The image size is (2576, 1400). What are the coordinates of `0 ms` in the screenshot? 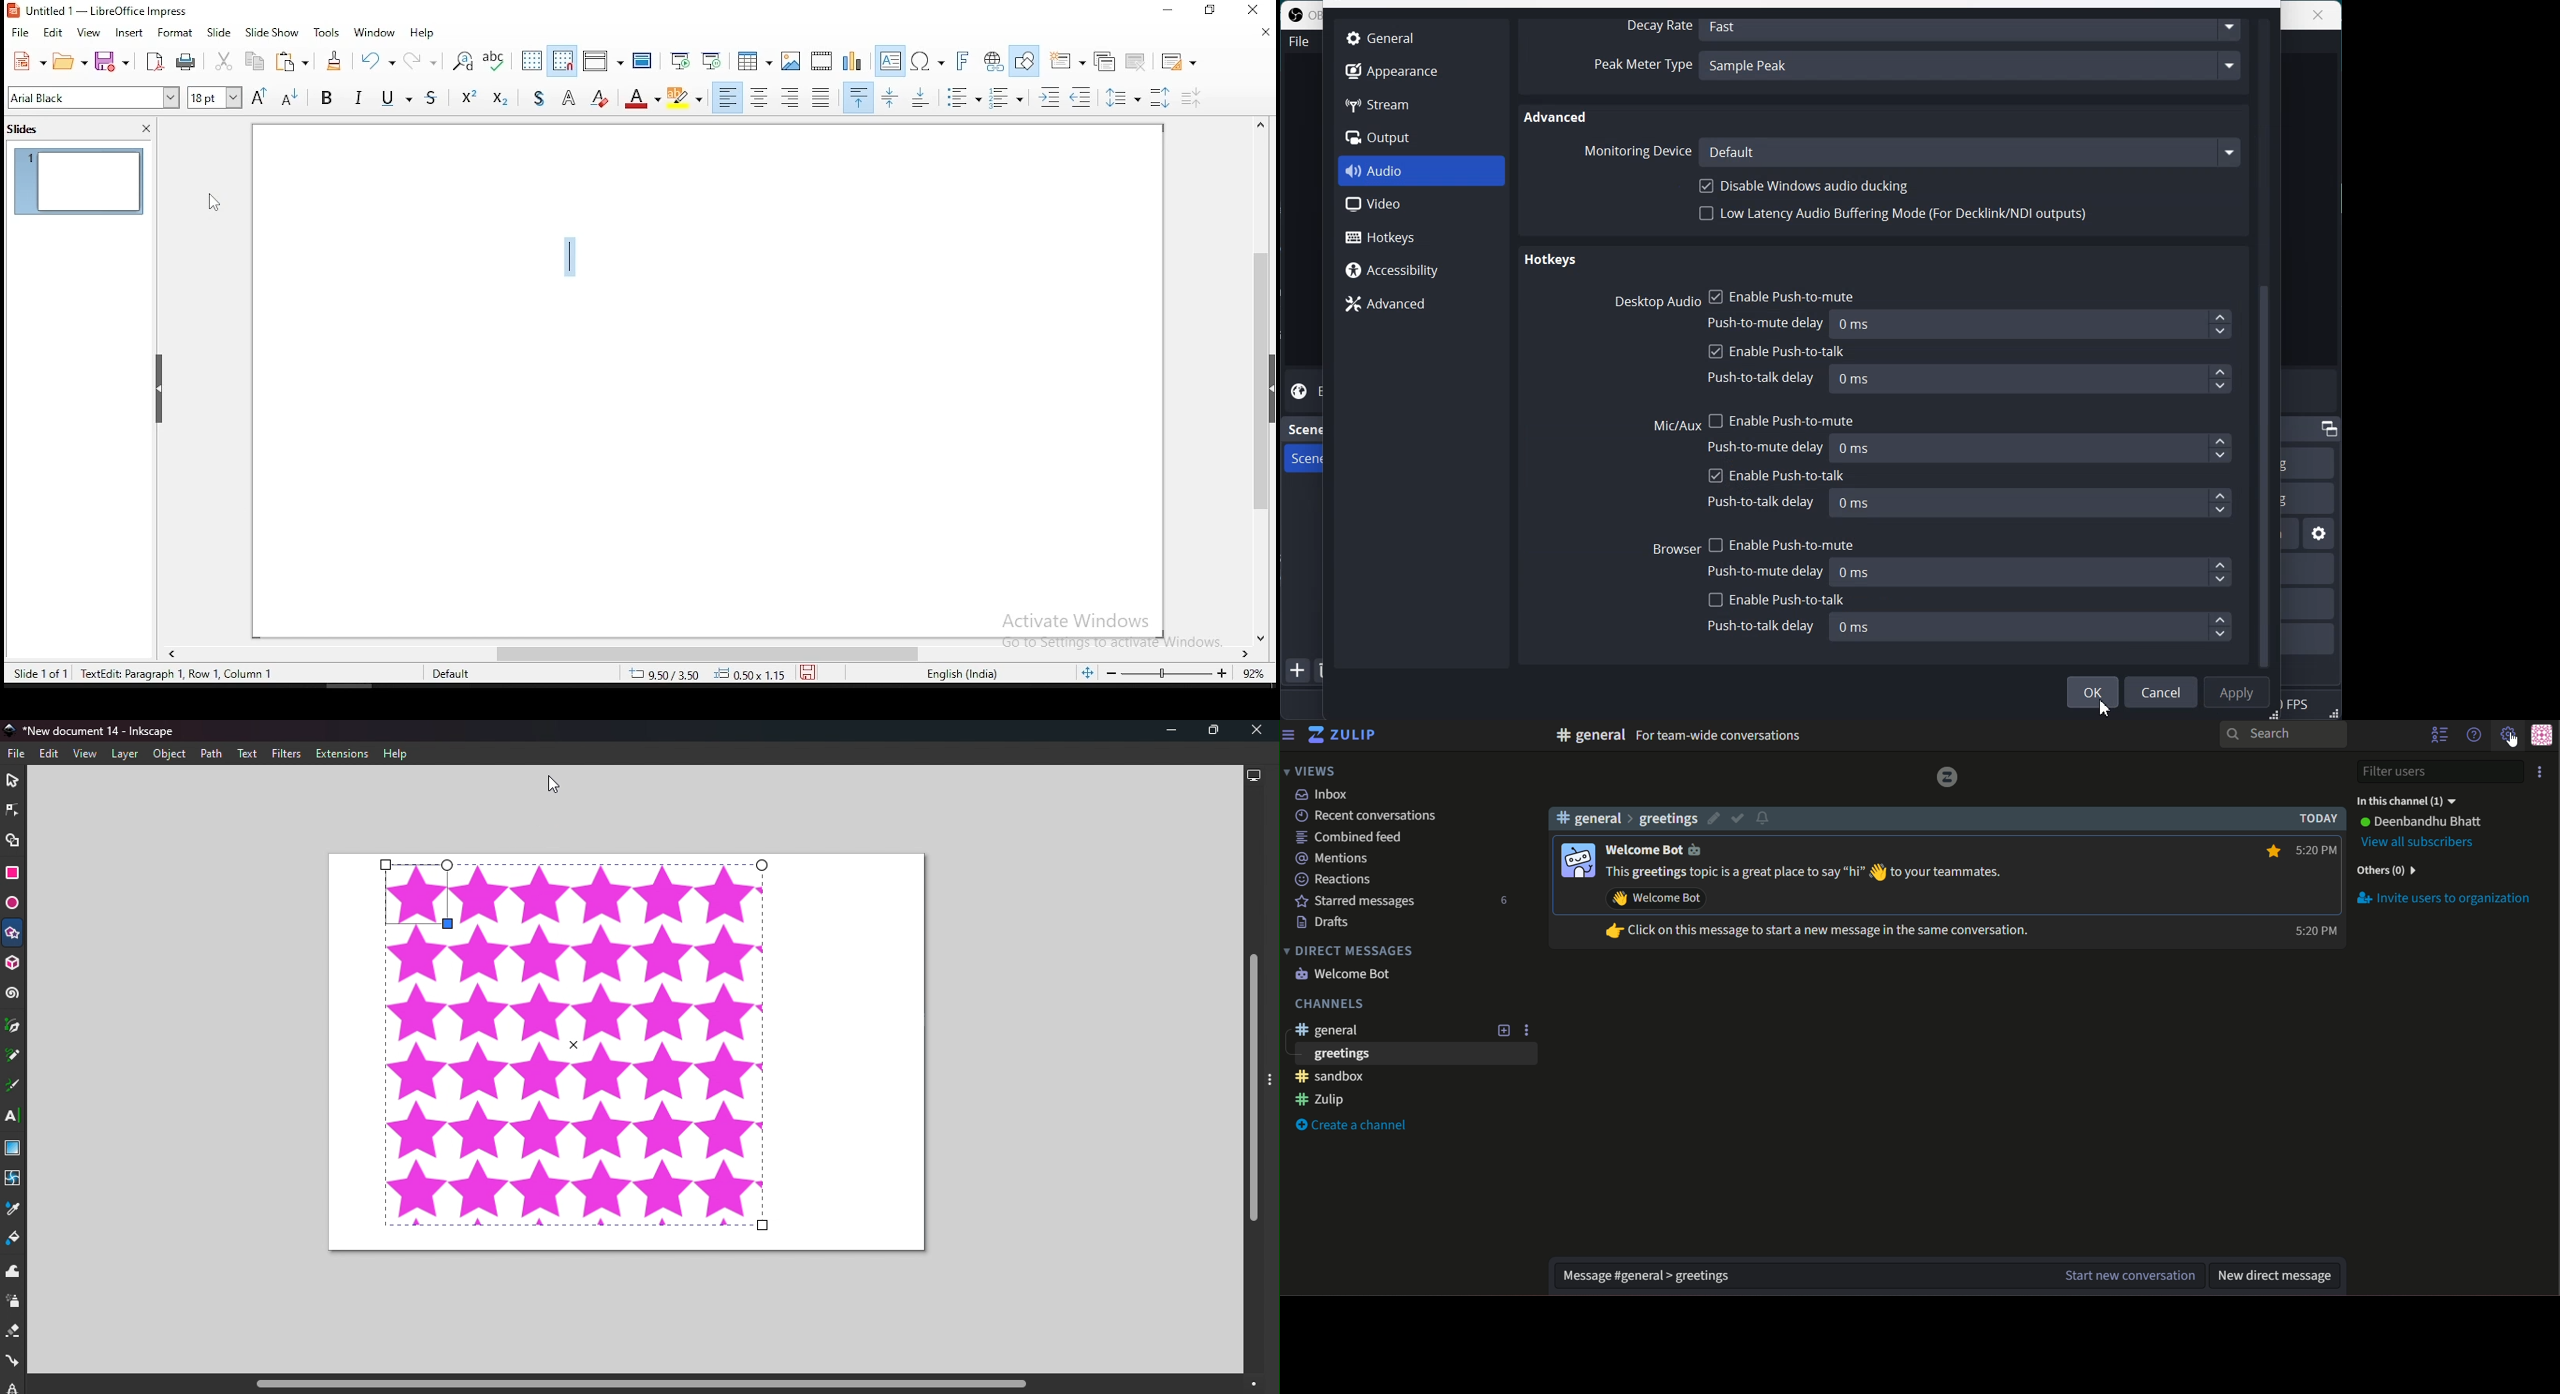 It's located at (2030, 379).